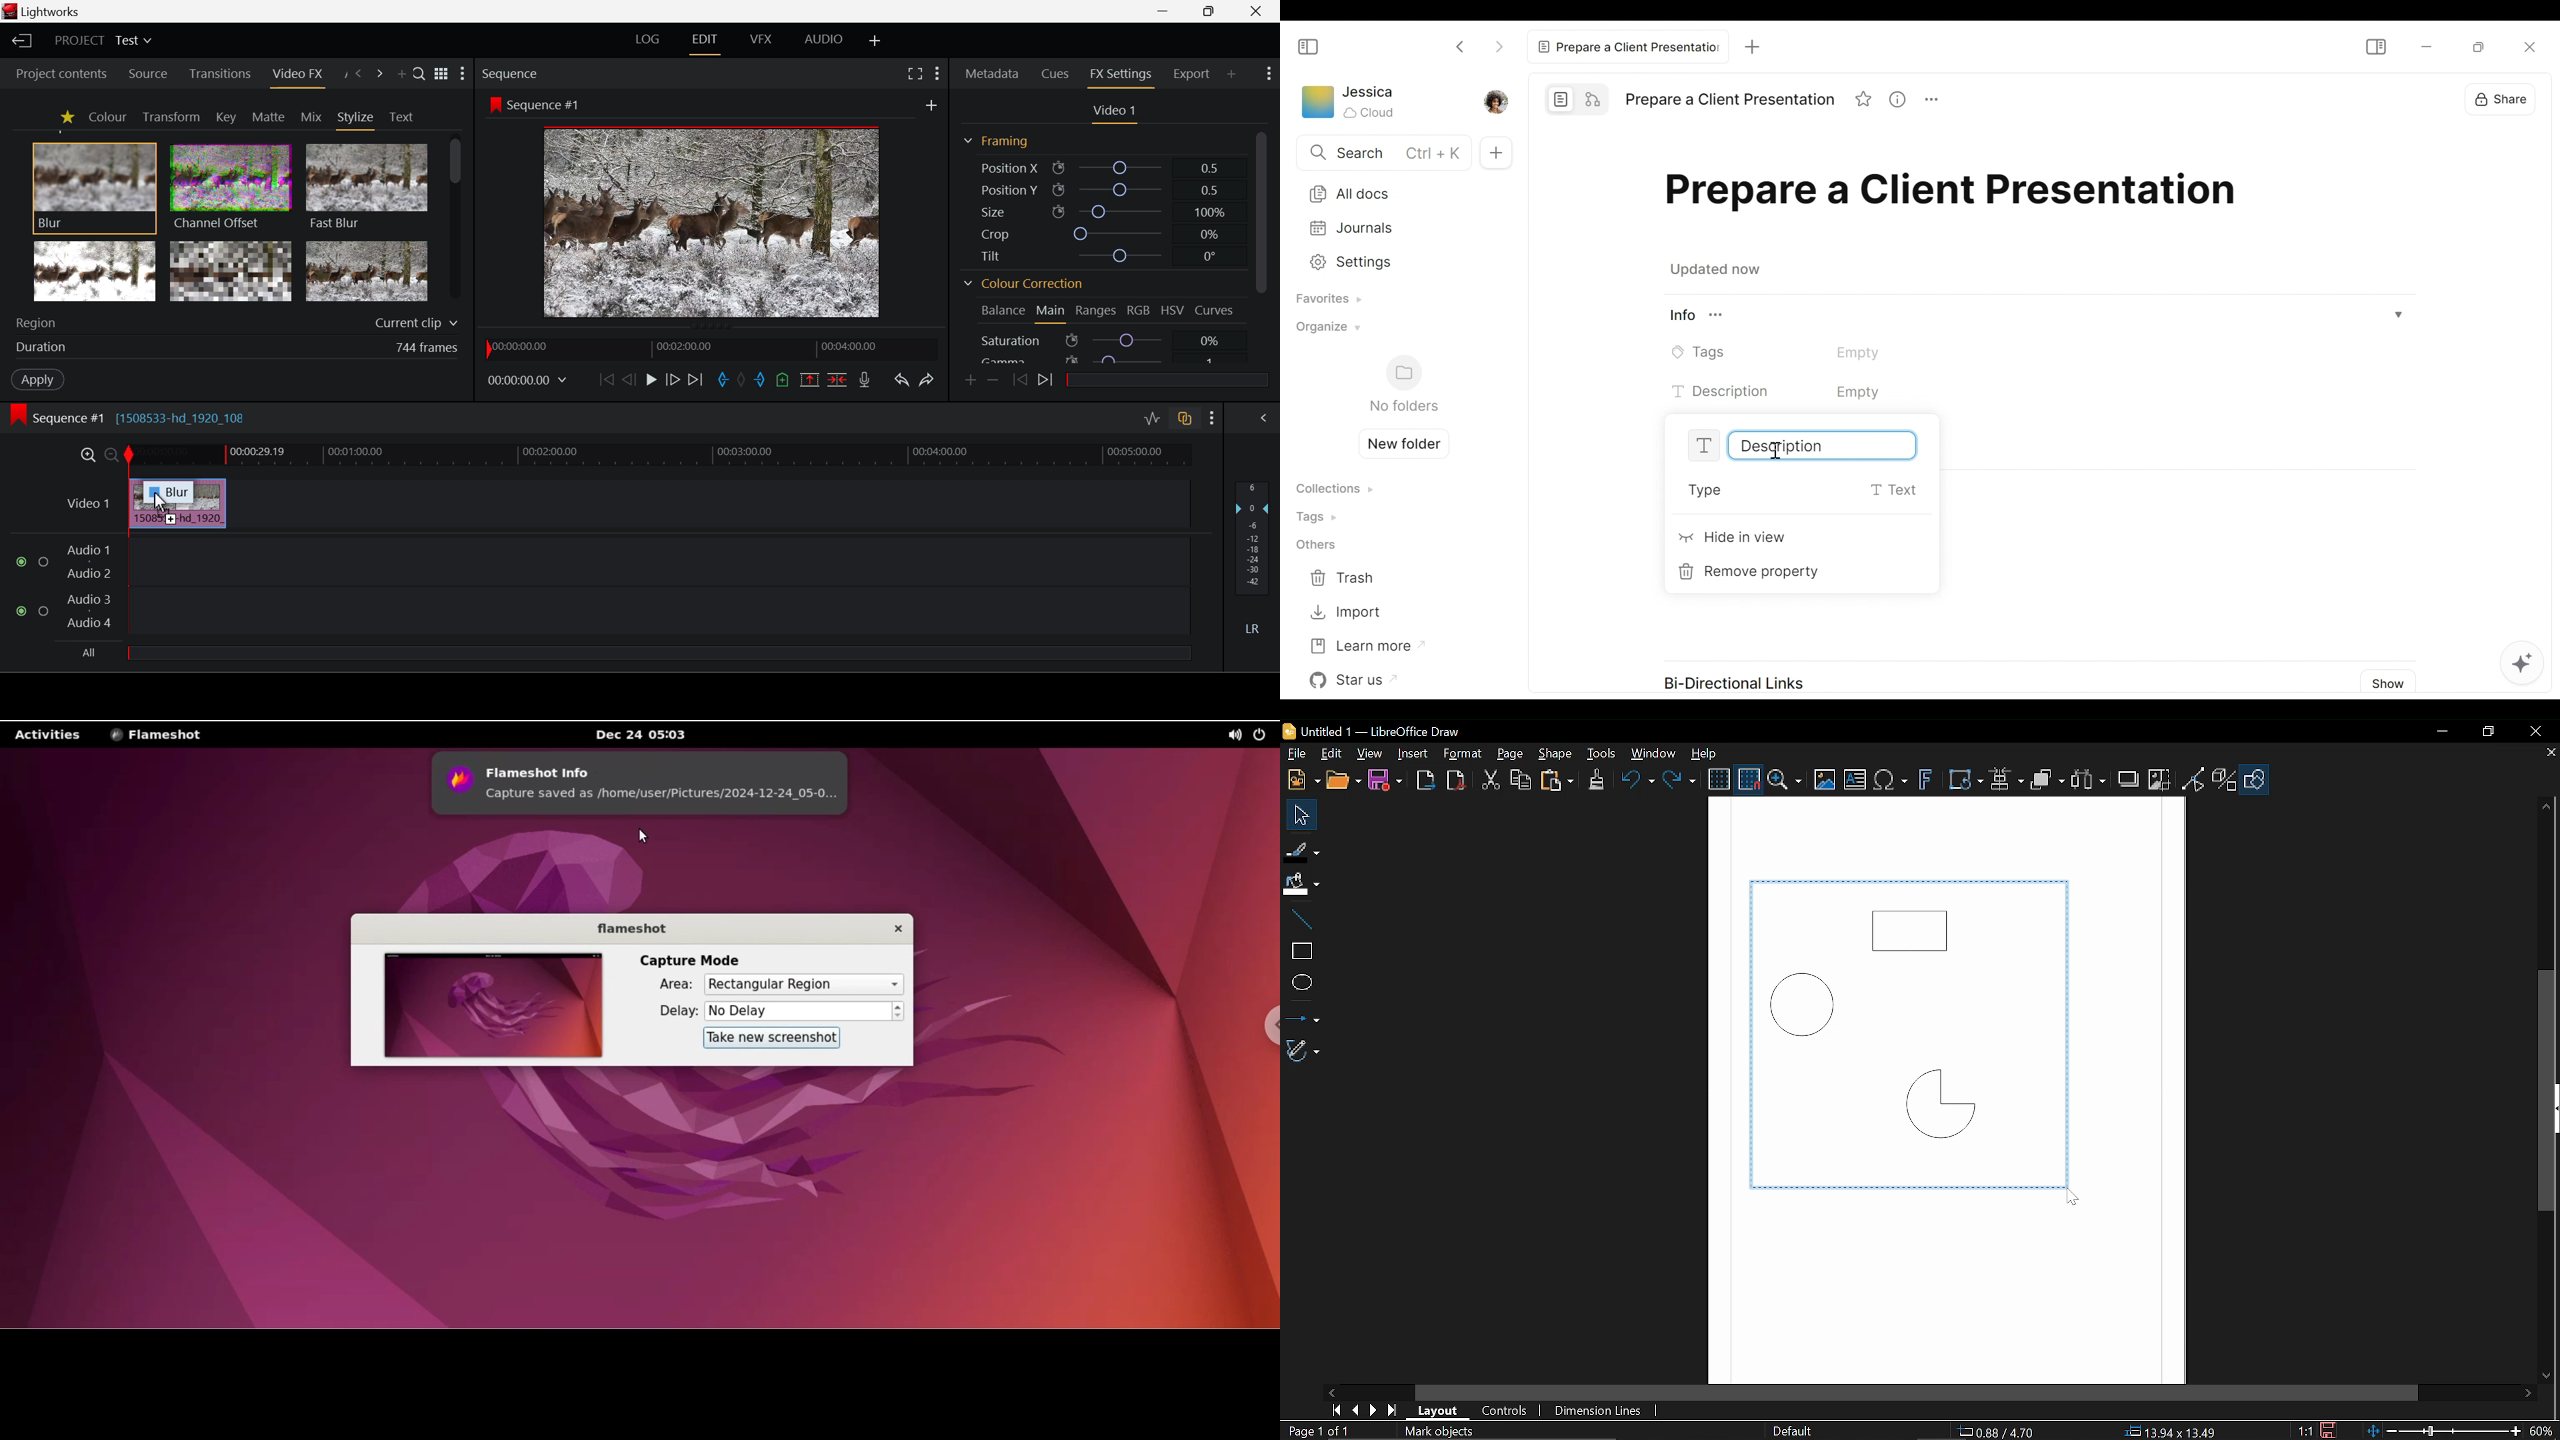  Describe the element at coordinates (403, 116) in the screenshot. I see `Text Panel Open` at that location.